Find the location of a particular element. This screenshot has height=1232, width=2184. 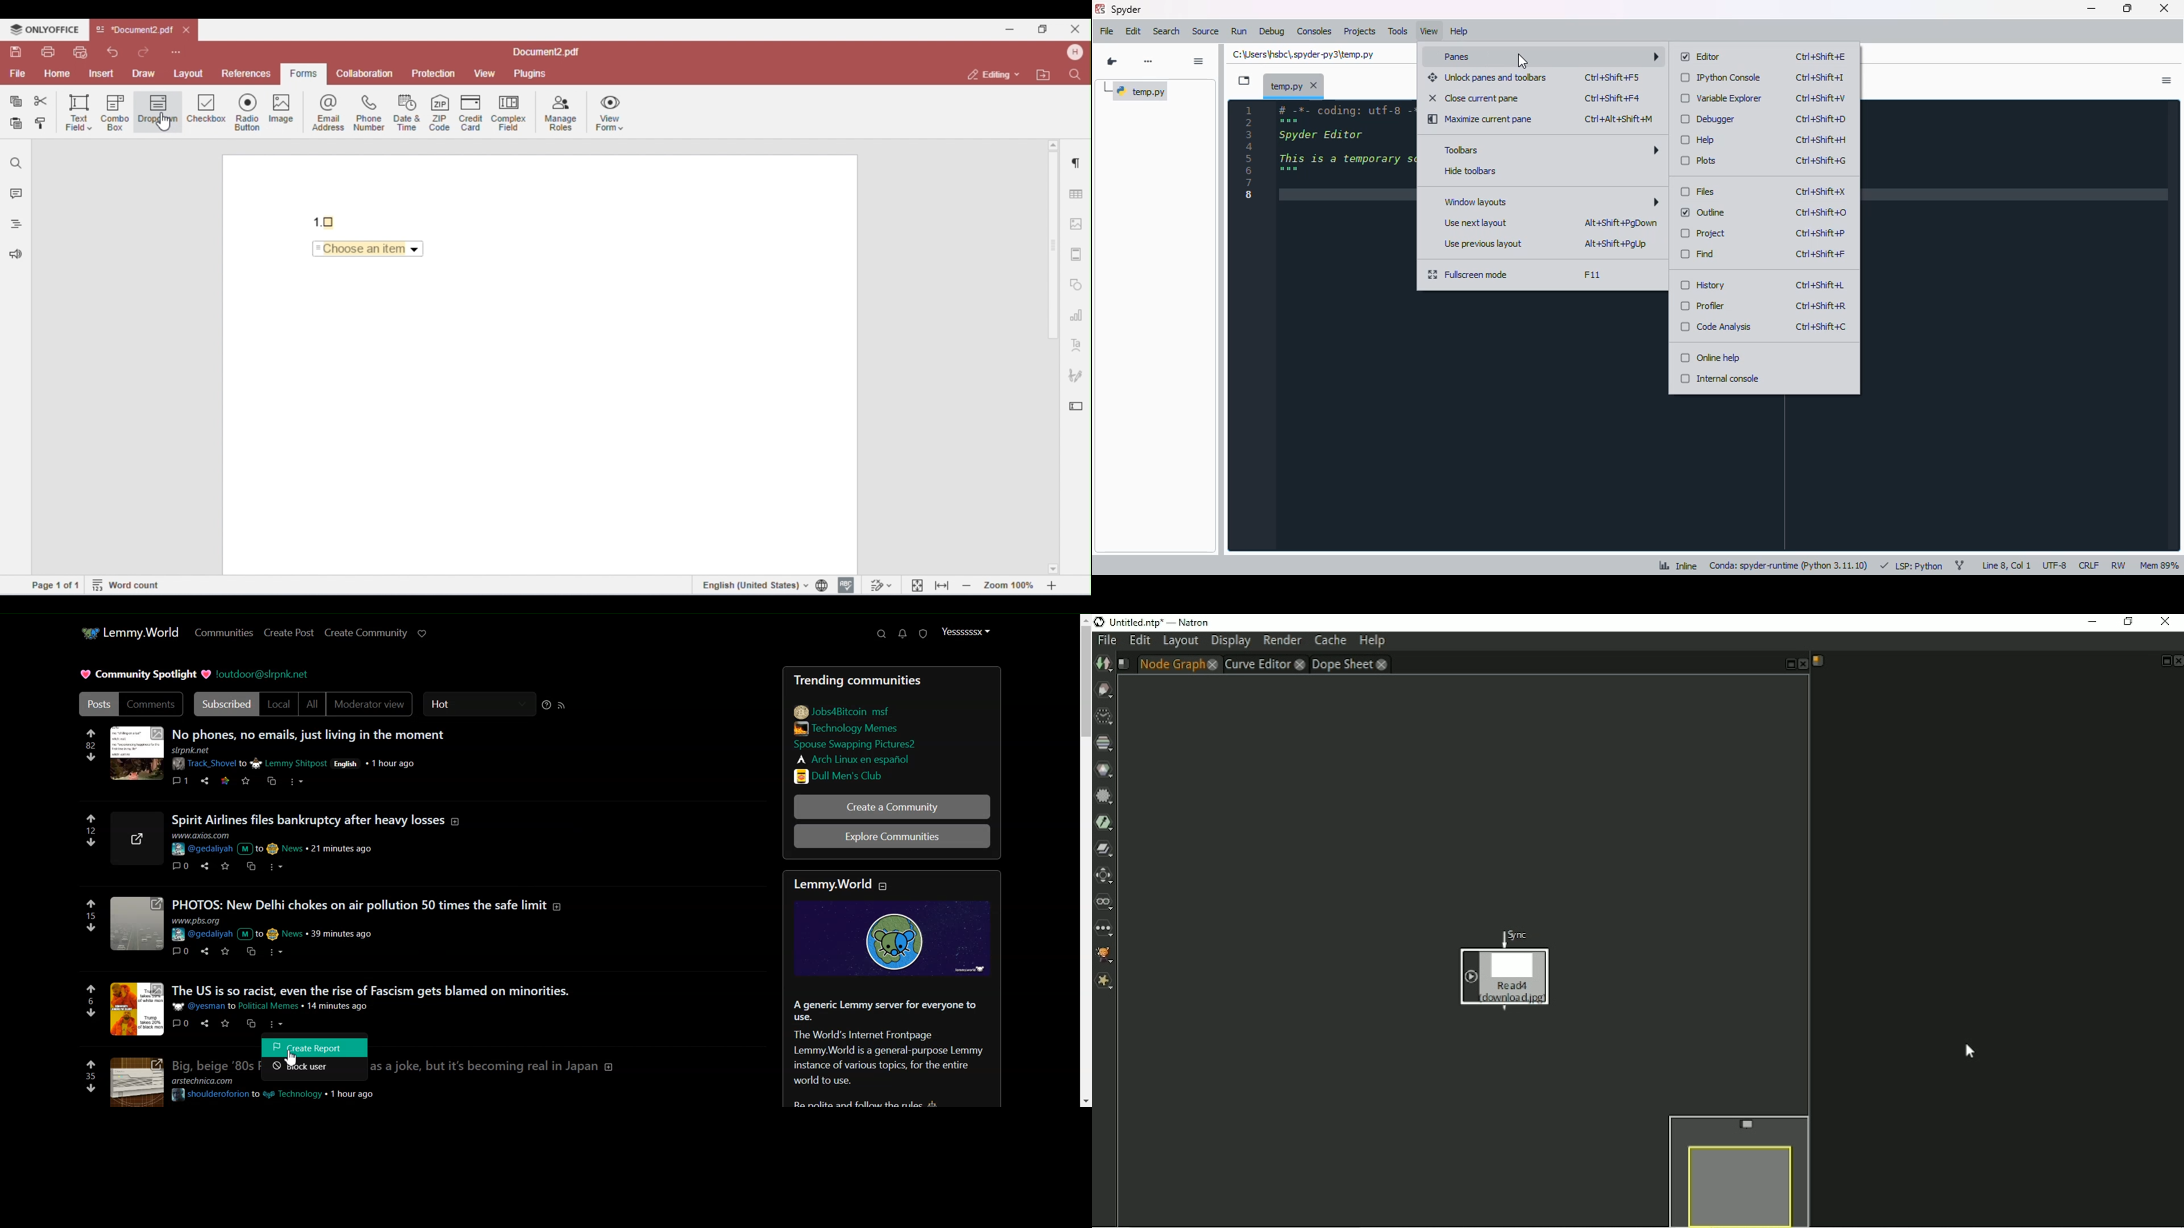

minimize is located at coordinates (2091, 9).